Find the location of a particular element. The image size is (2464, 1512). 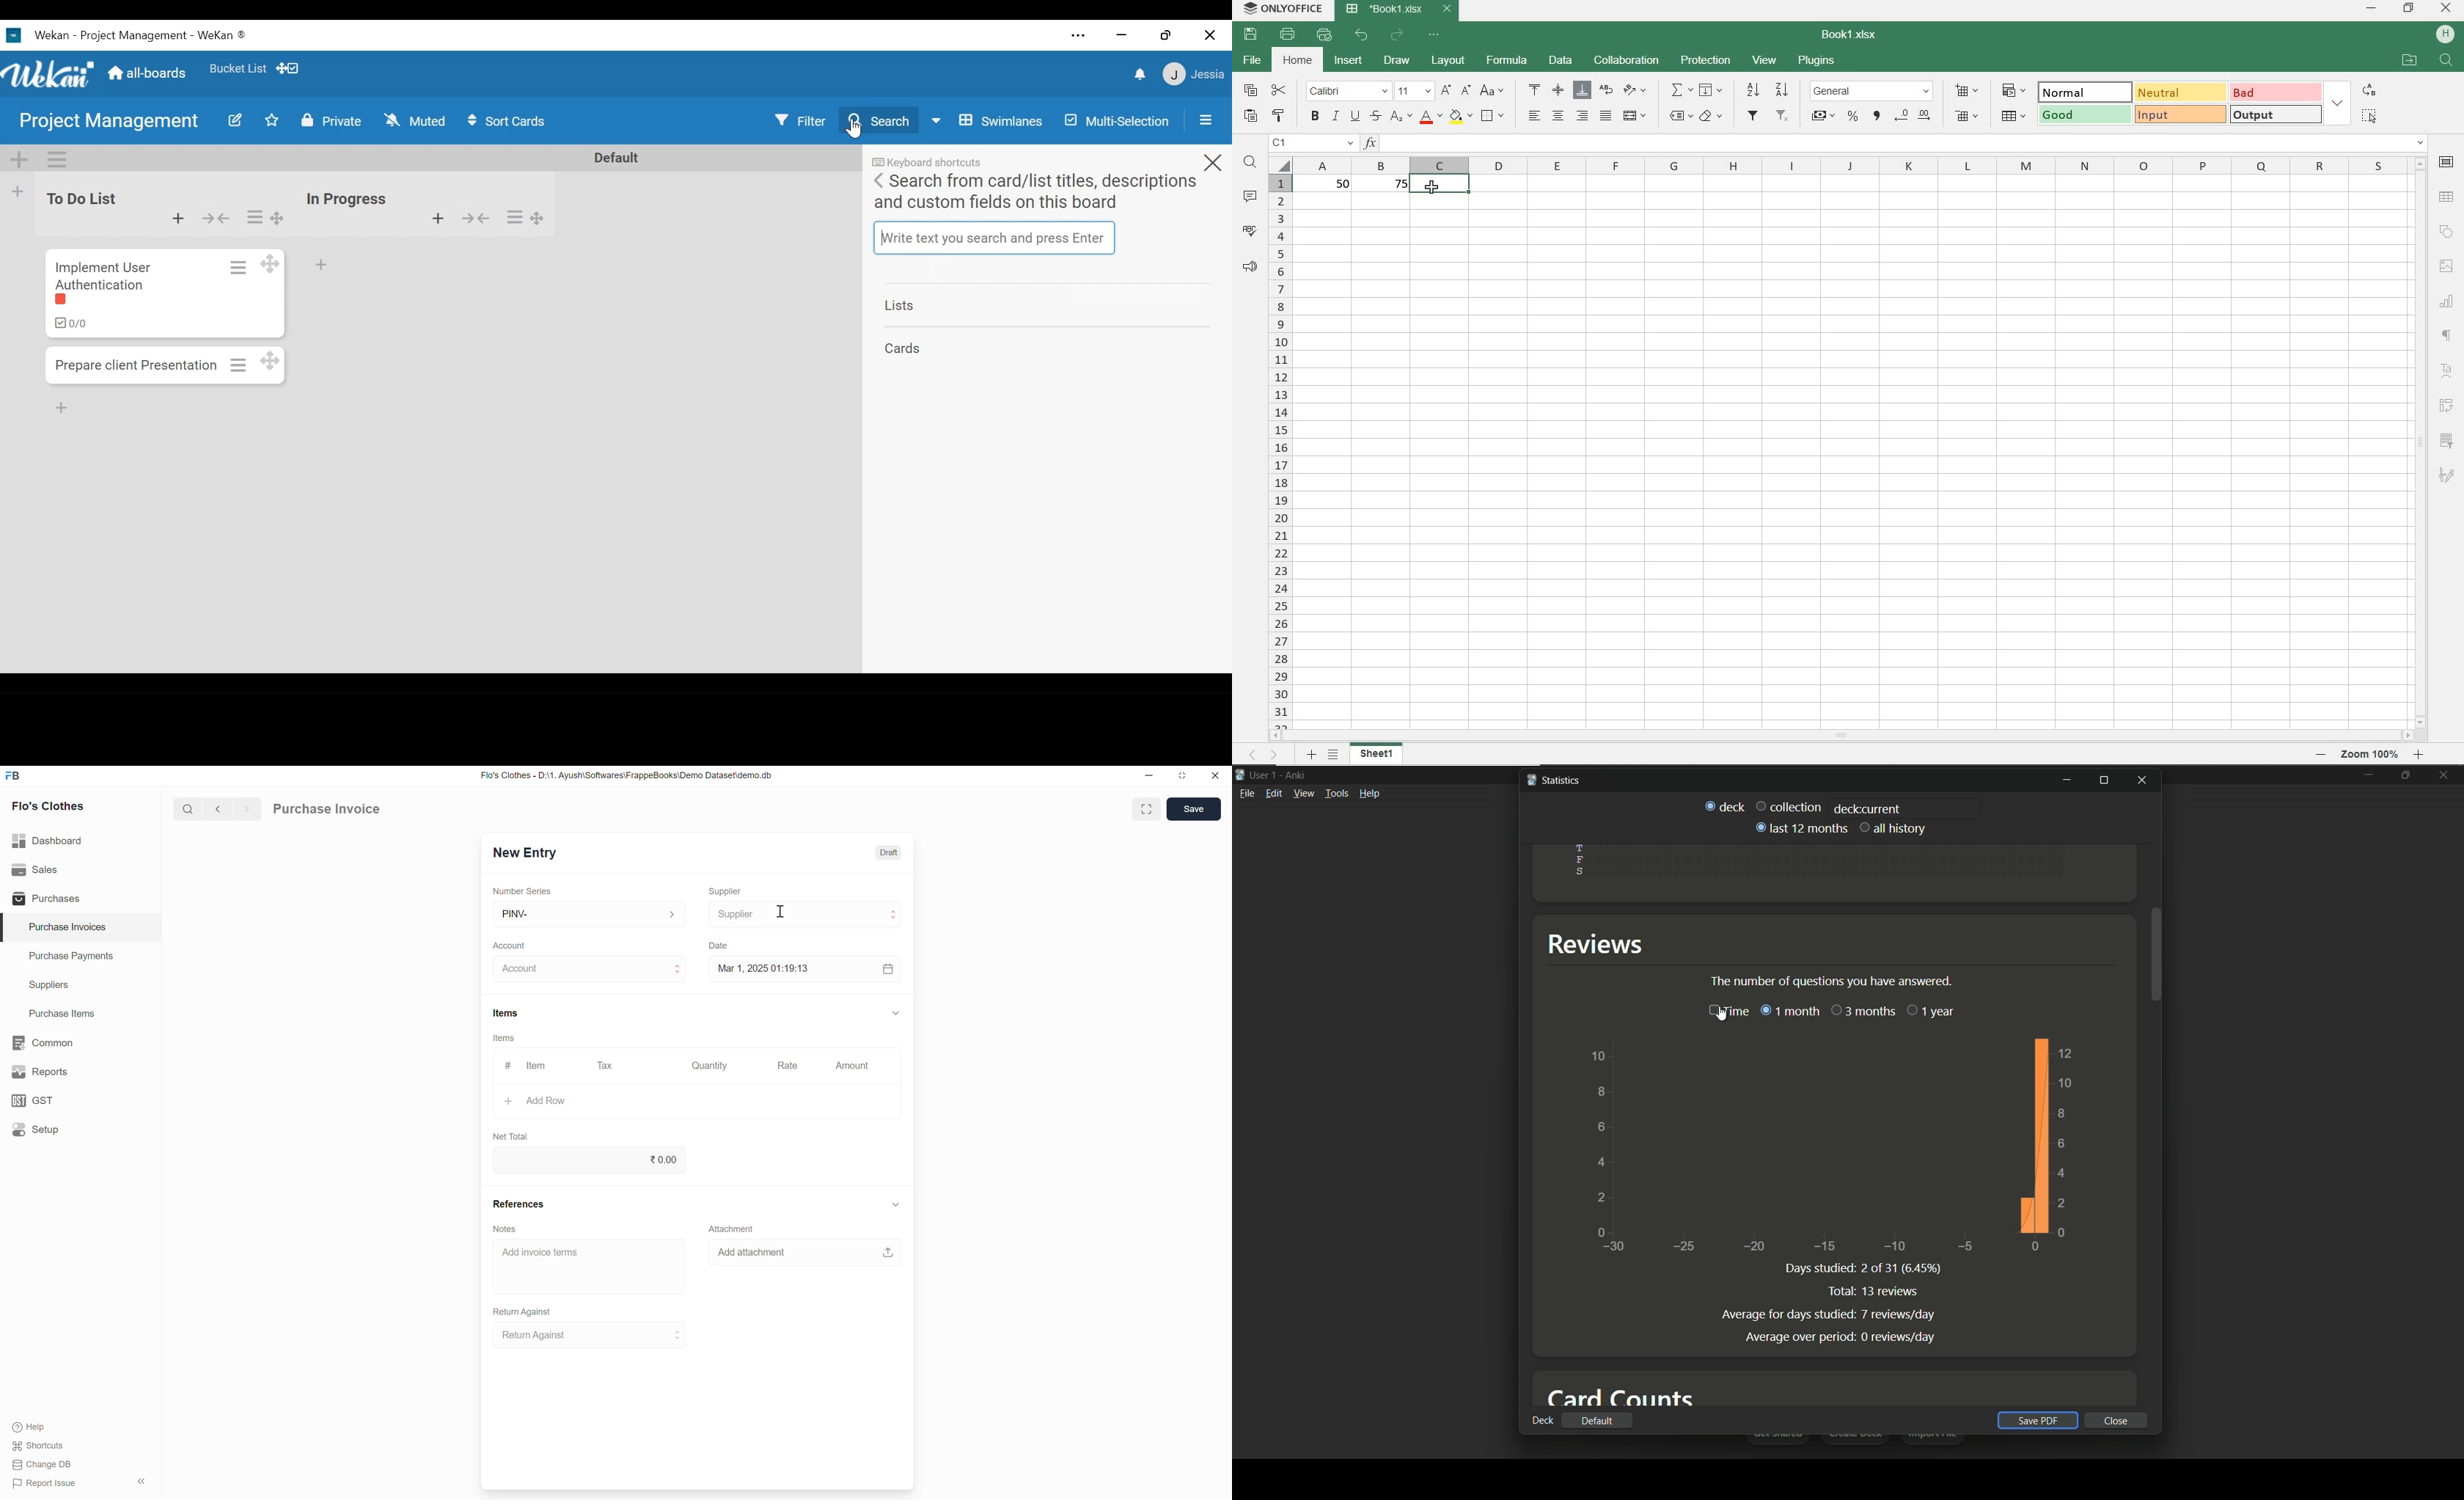

Account  is located at coordinates (590, 967).